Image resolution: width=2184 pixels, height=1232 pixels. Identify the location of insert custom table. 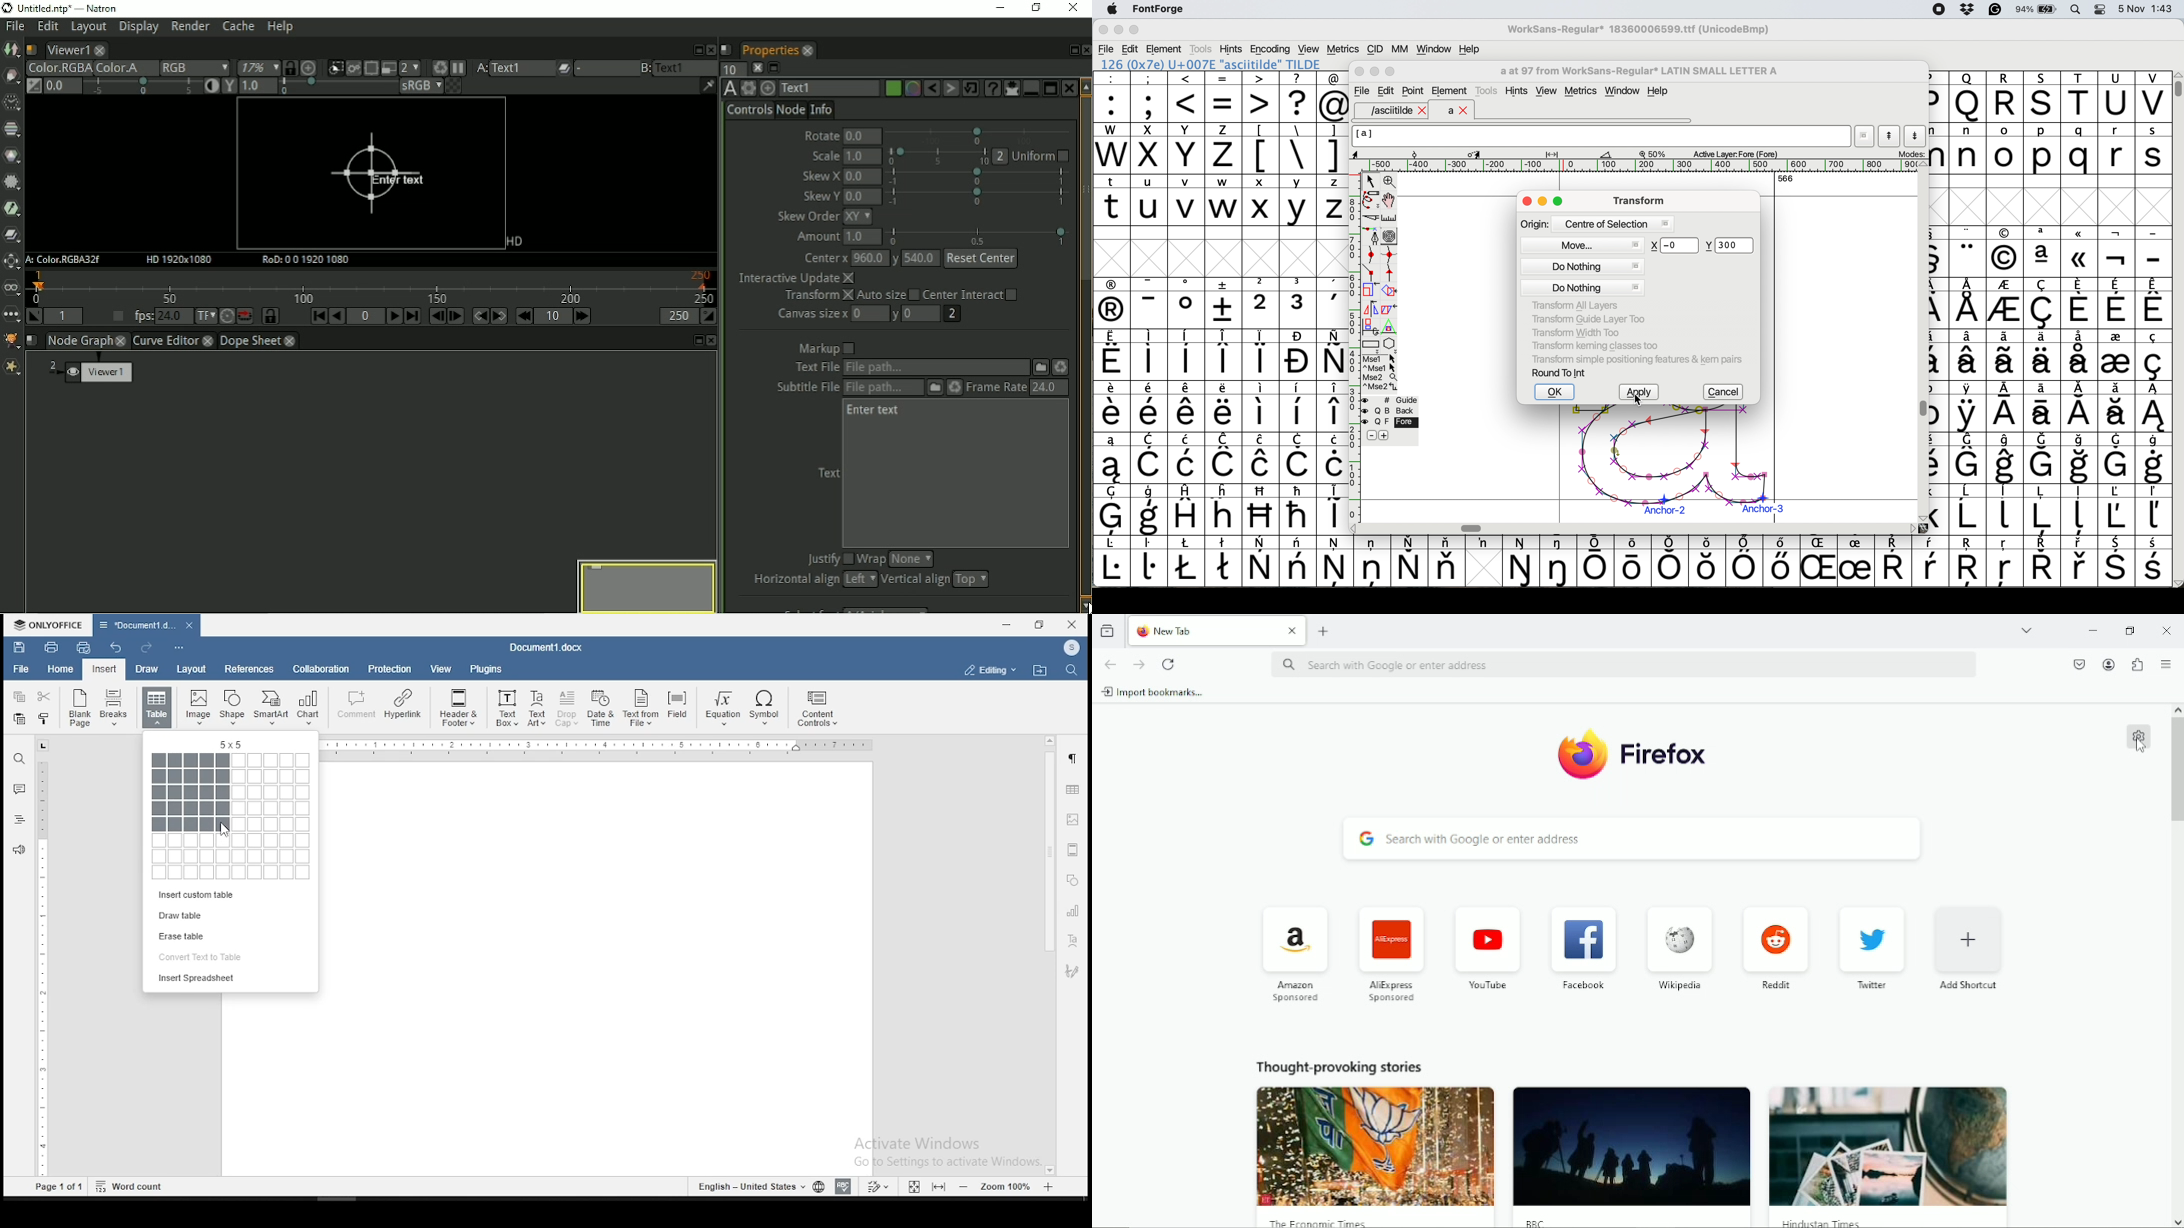
(233, 895).